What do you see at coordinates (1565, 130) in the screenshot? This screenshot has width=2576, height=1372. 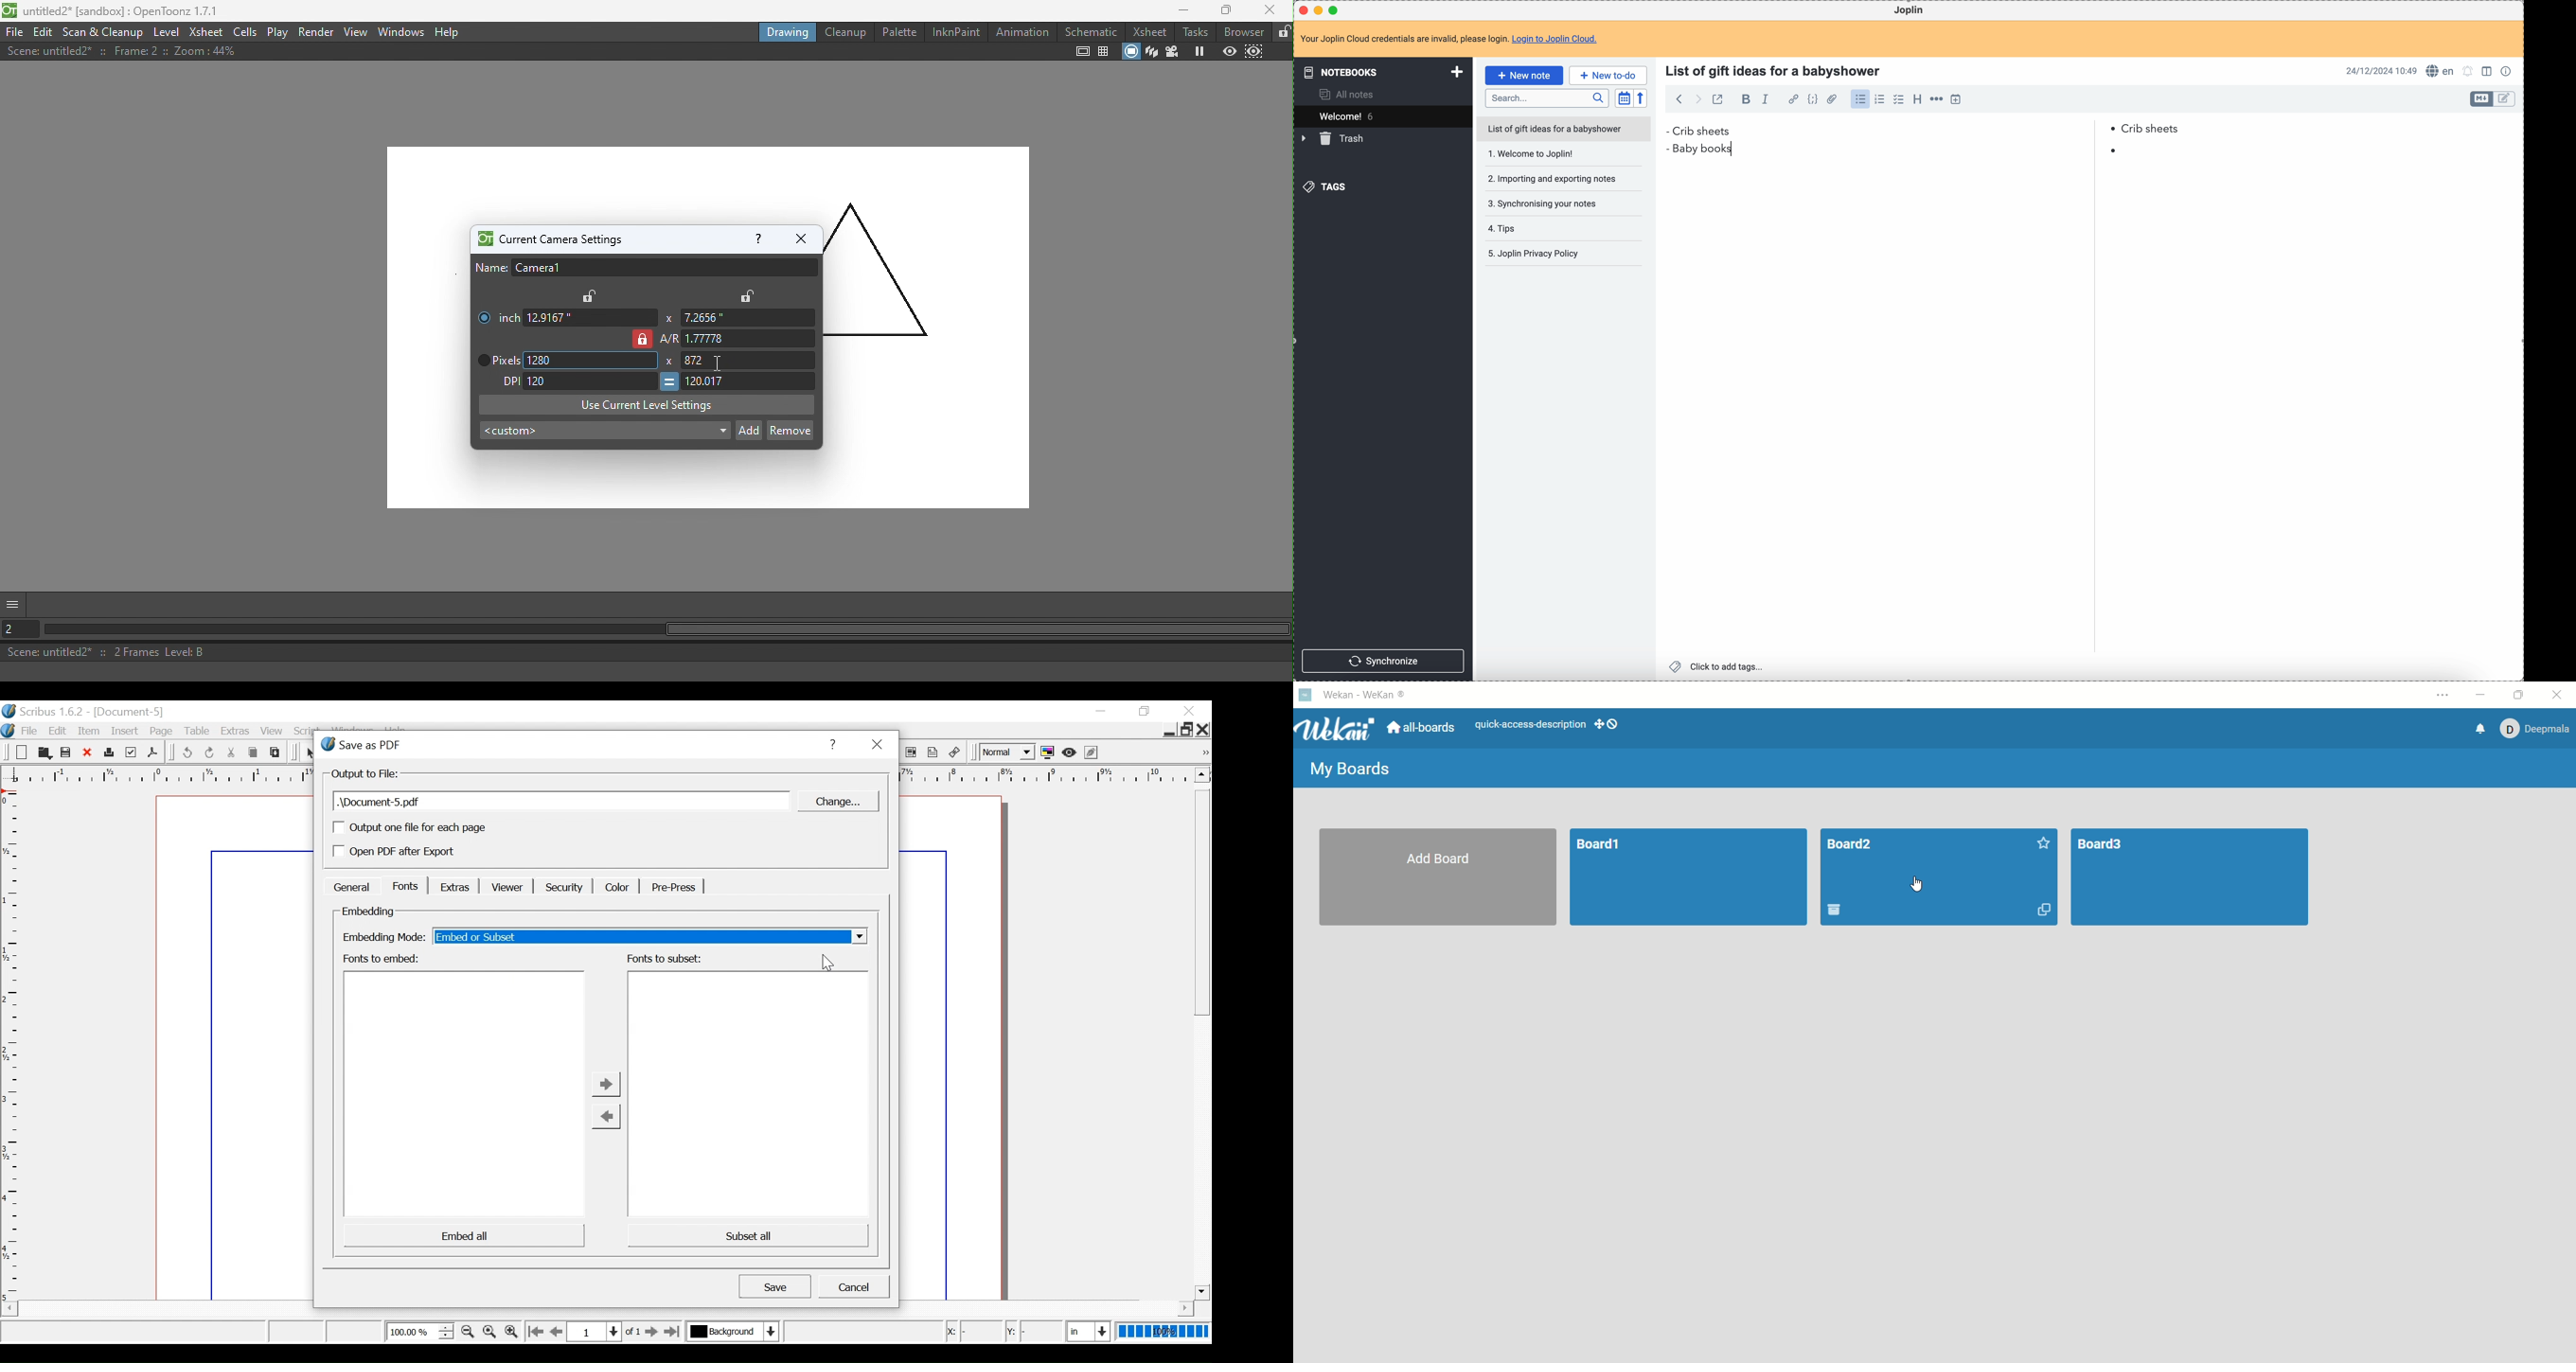 I see `list of gift ideas for a babyshower` at bounding box center [1565, 130].